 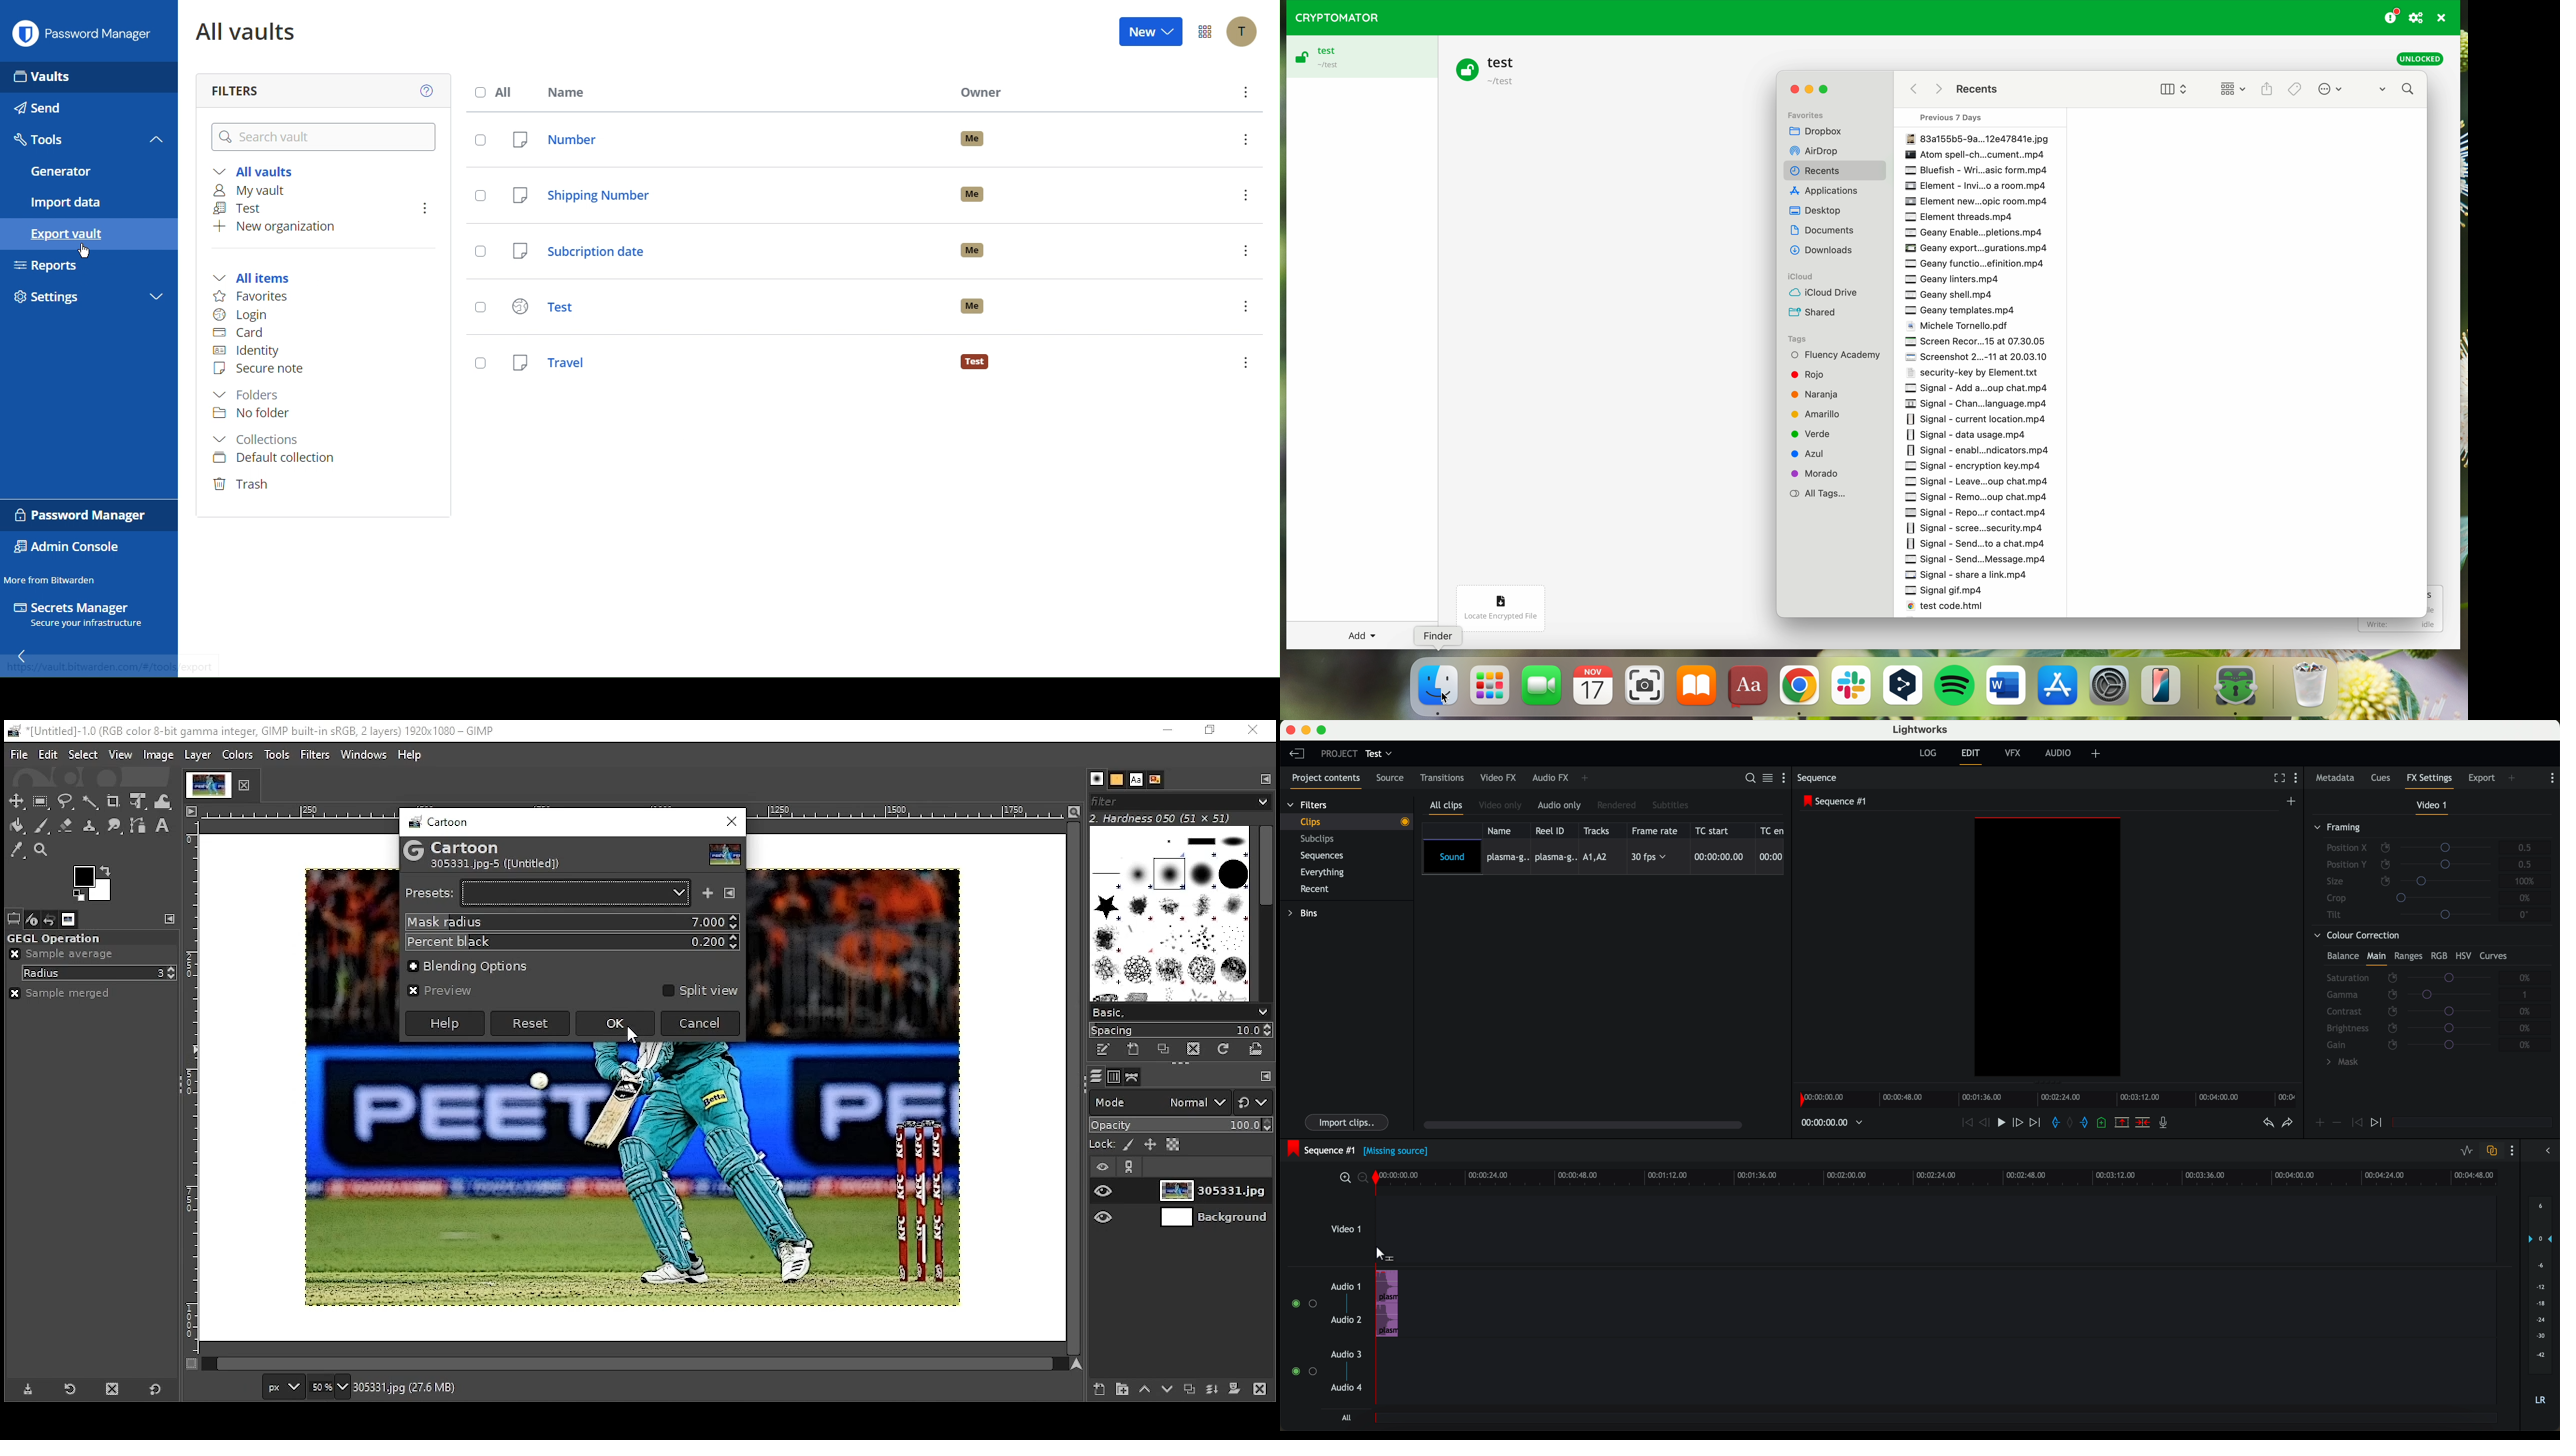 I want to click on transitions, so click(x=1442, y=779).